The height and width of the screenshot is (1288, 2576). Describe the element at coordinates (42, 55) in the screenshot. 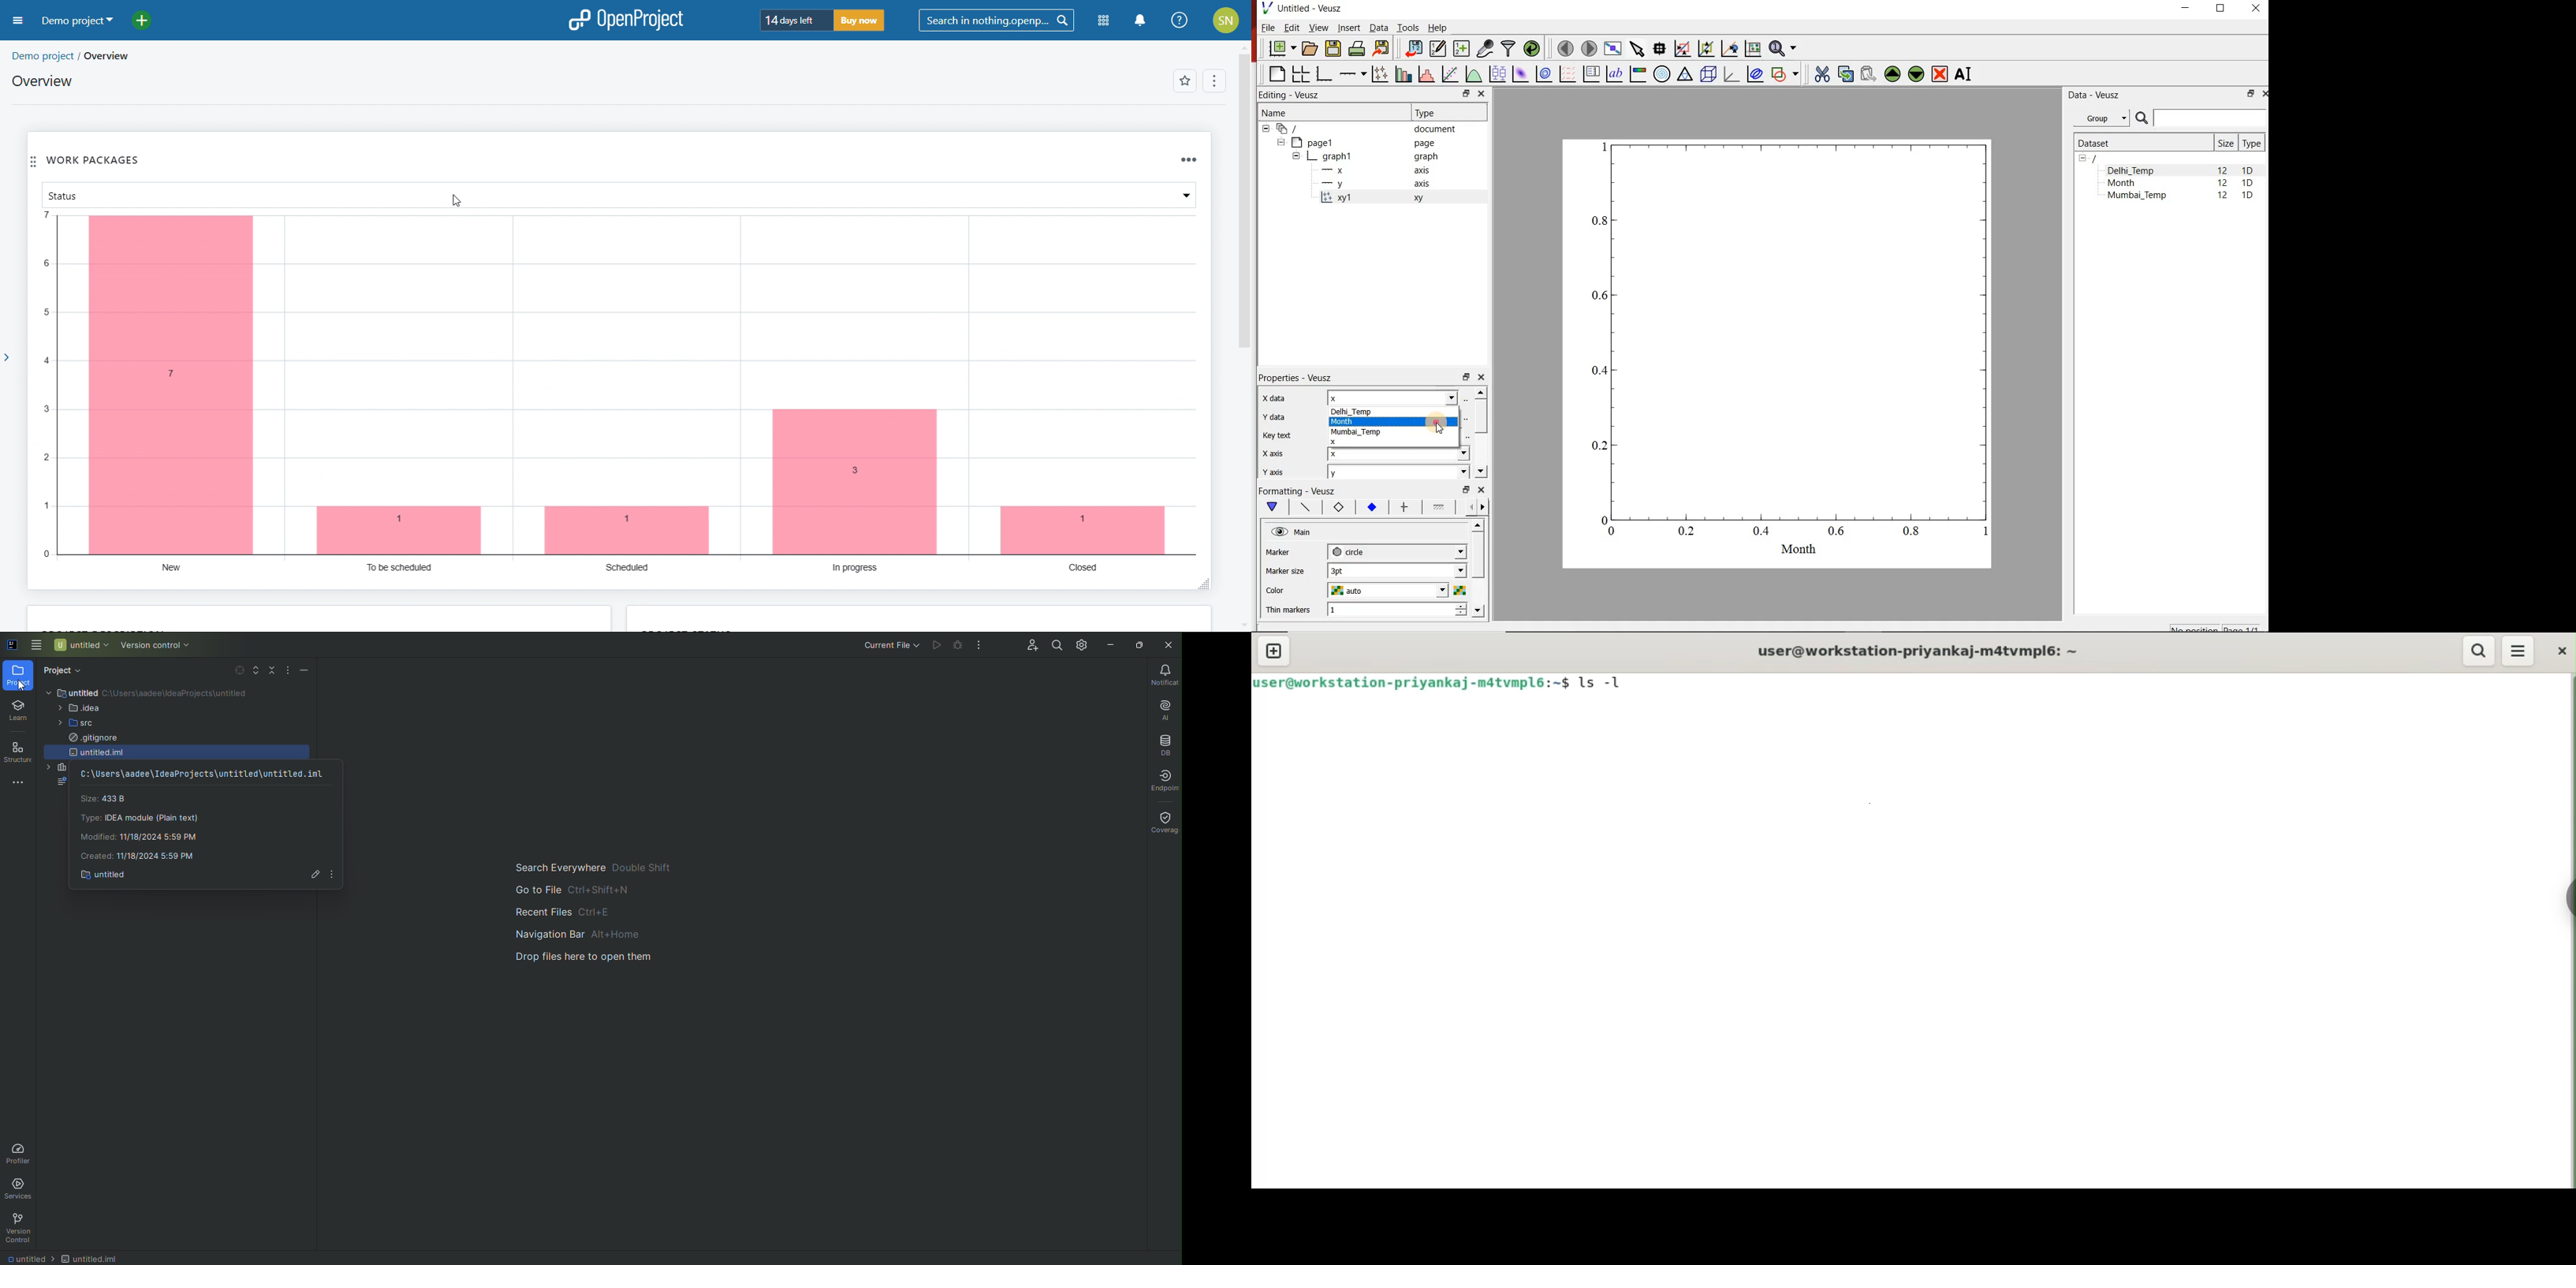

I see `demo project` at that location.